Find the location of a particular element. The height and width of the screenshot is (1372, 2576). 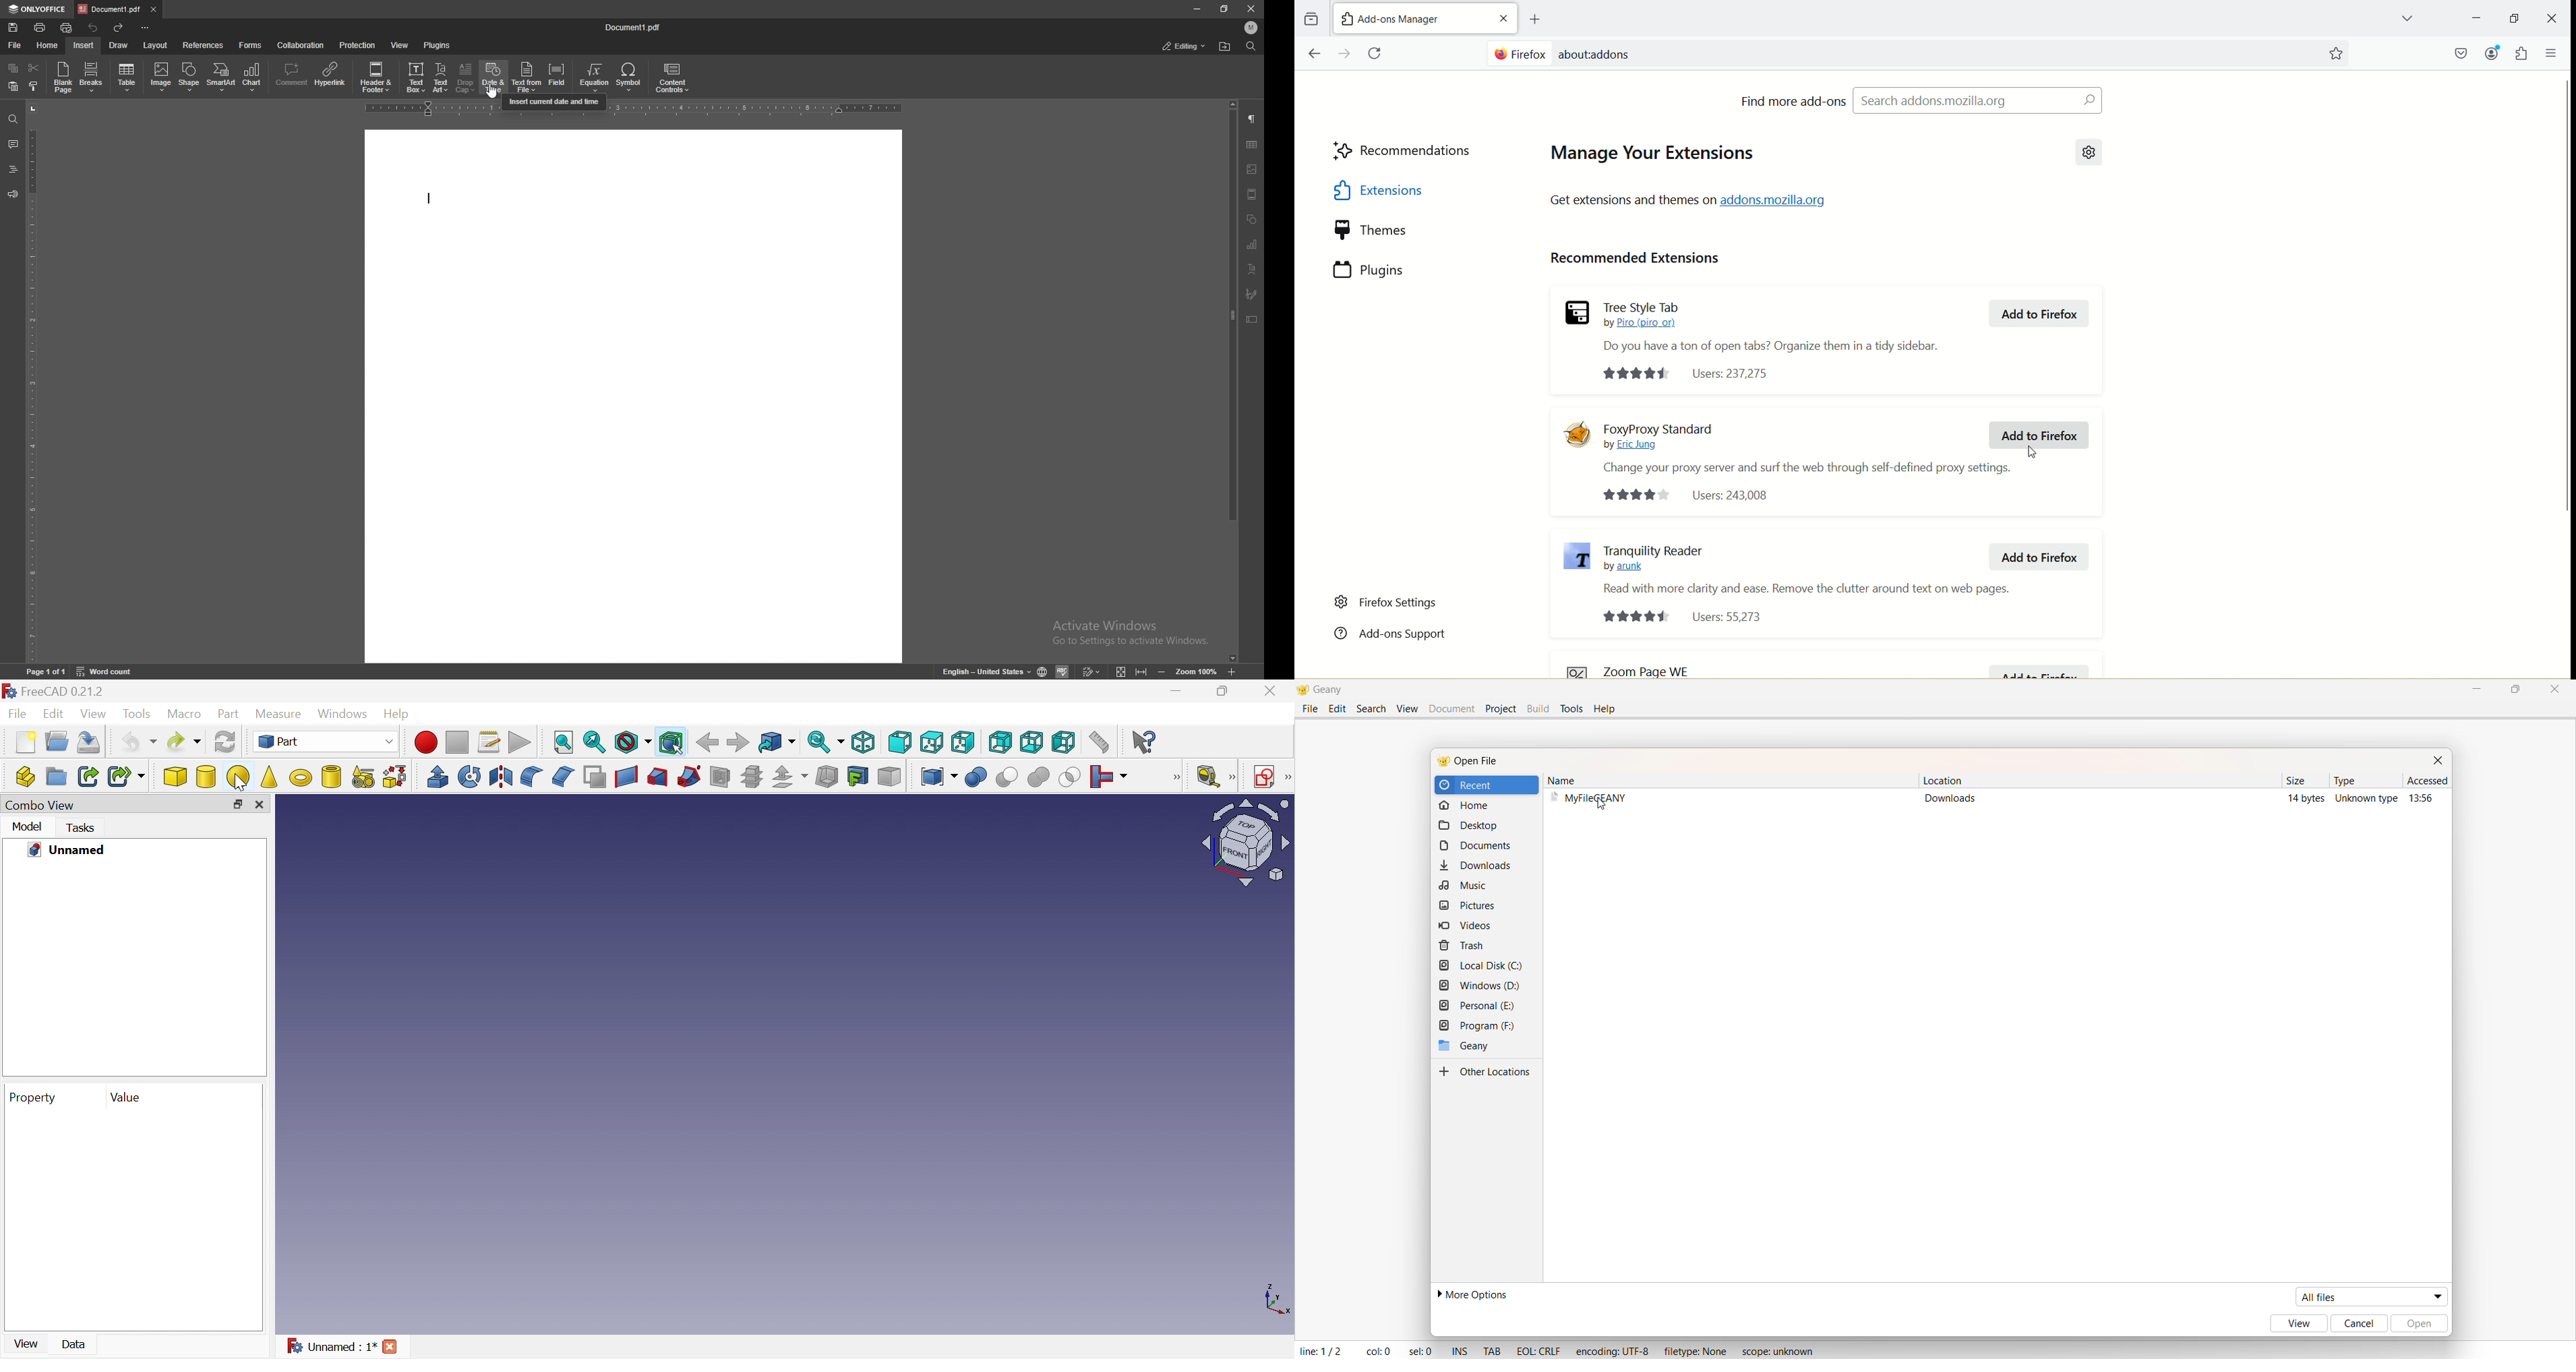

cursor description is located at coordinates (554, 100).